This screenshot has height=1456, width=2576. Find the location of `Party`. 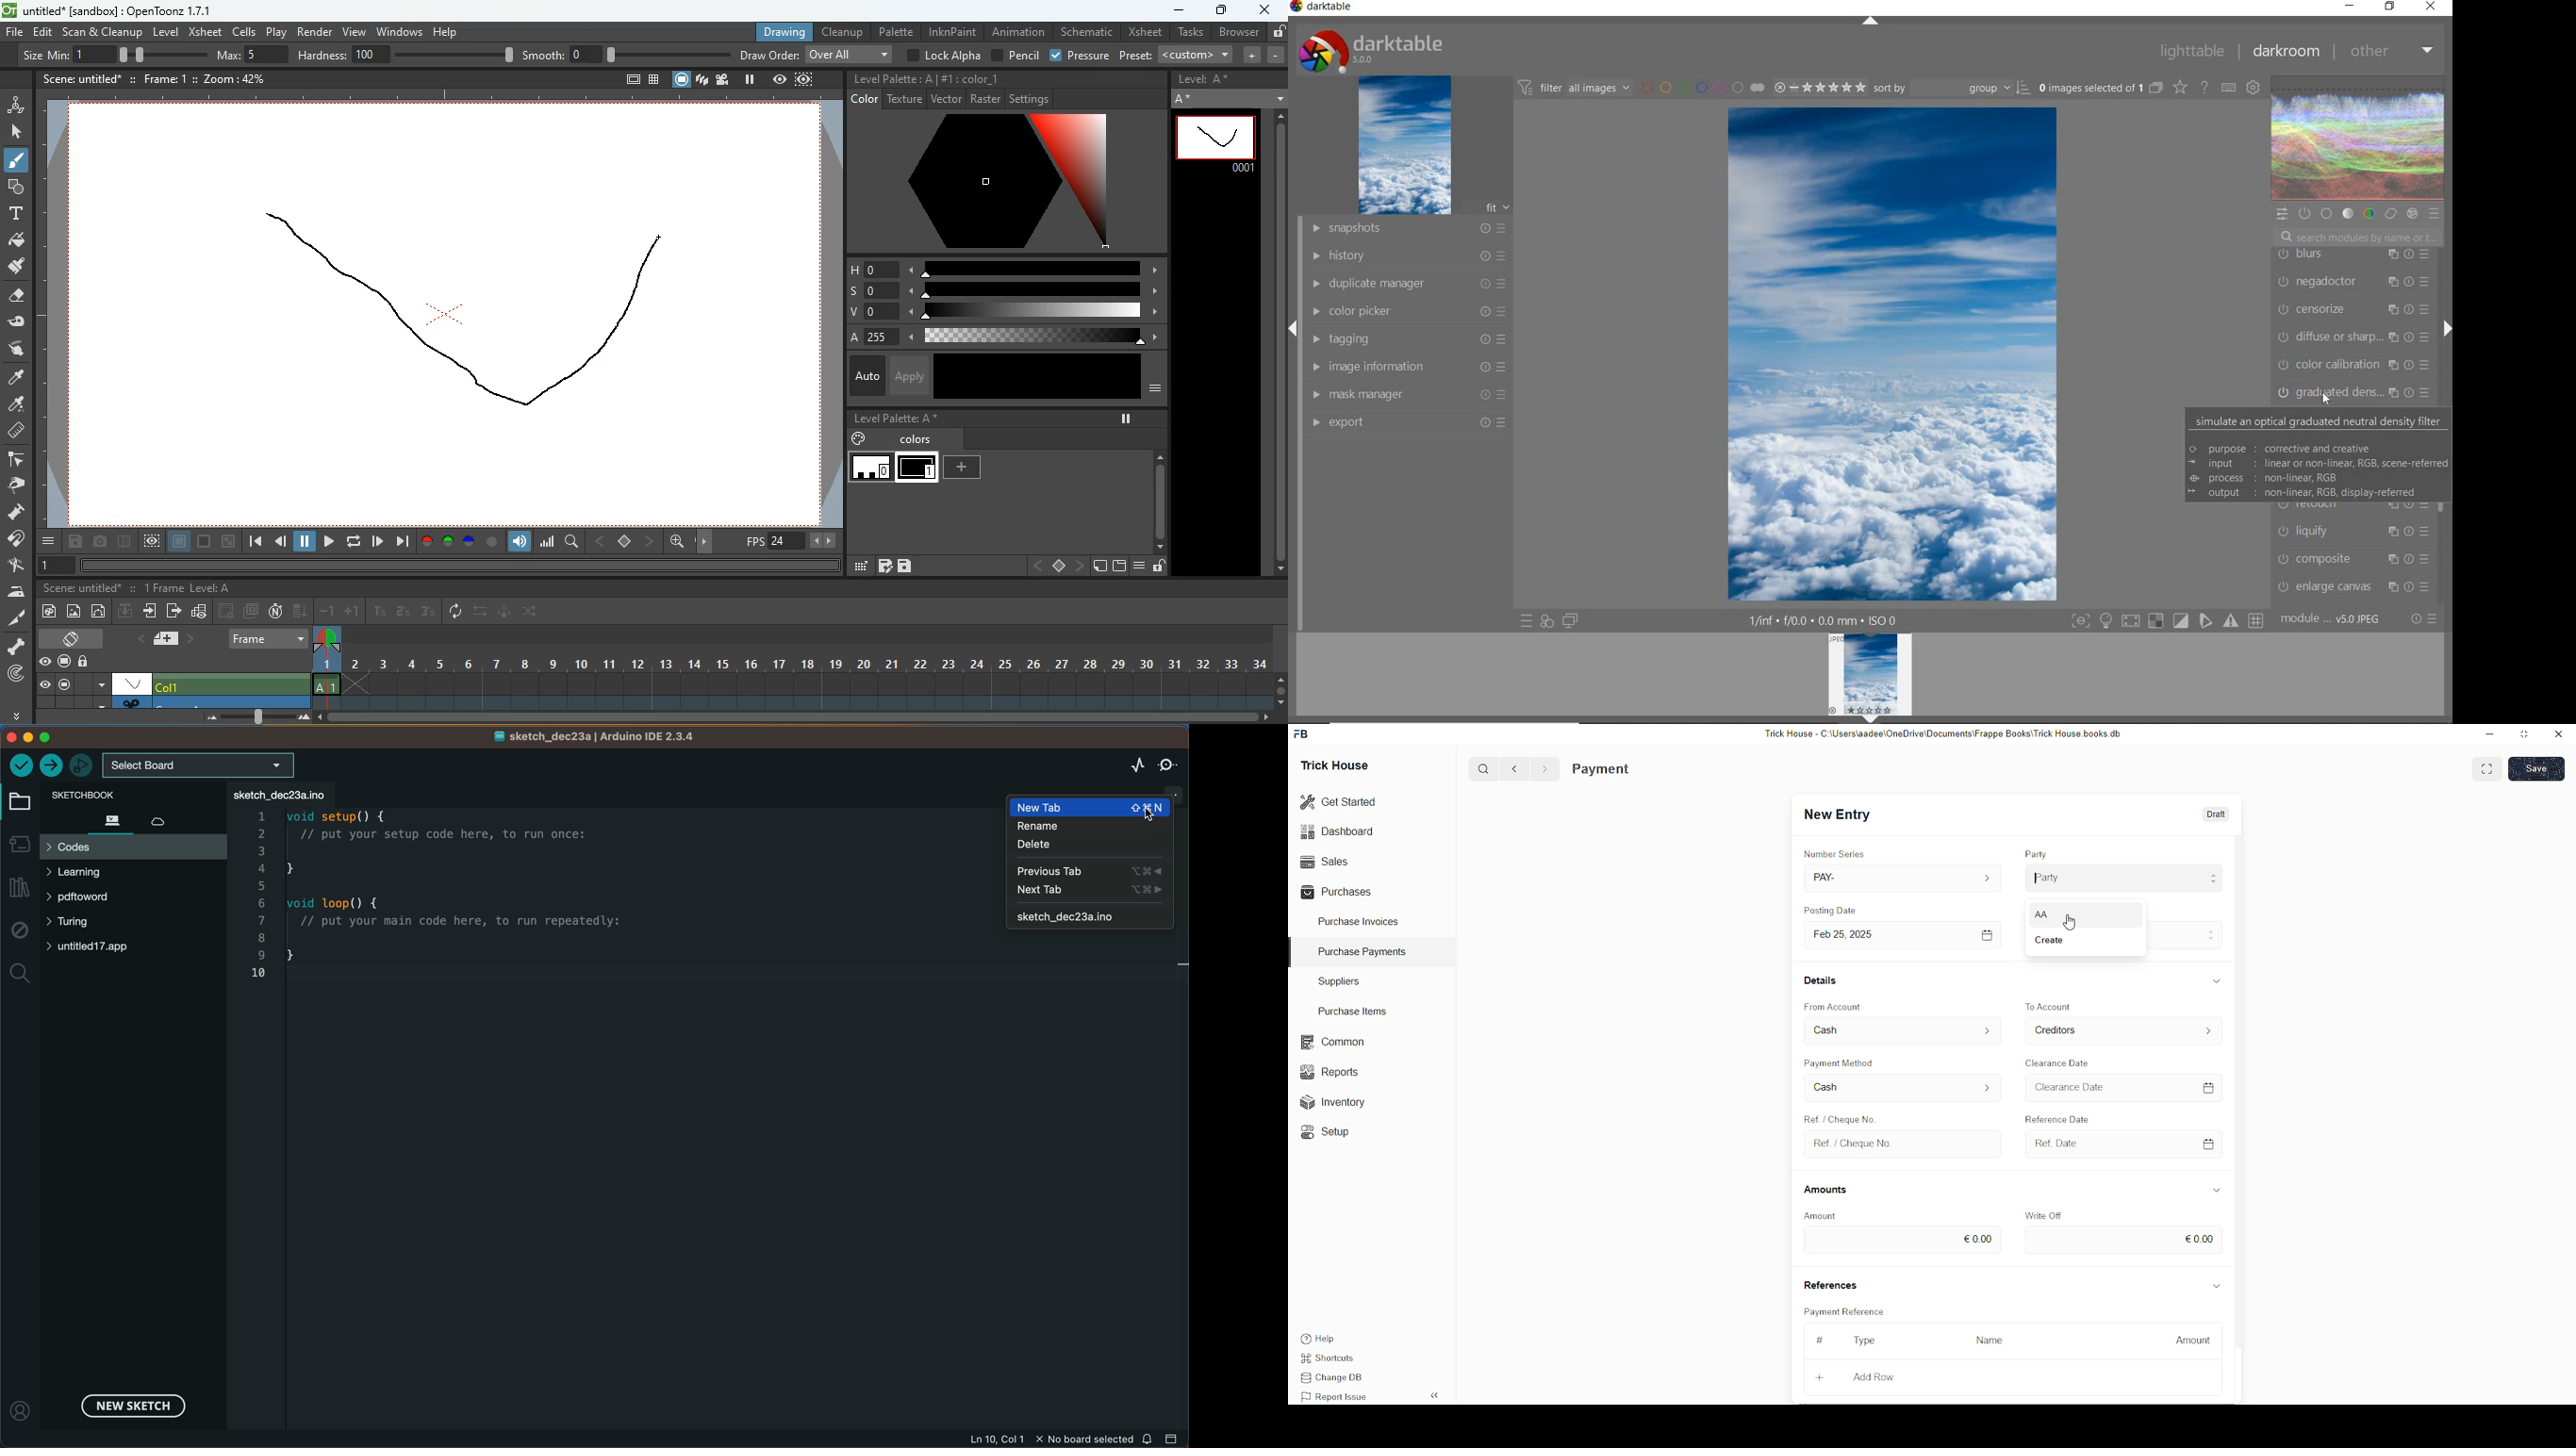

Party is located at coordinates (2038, 851).